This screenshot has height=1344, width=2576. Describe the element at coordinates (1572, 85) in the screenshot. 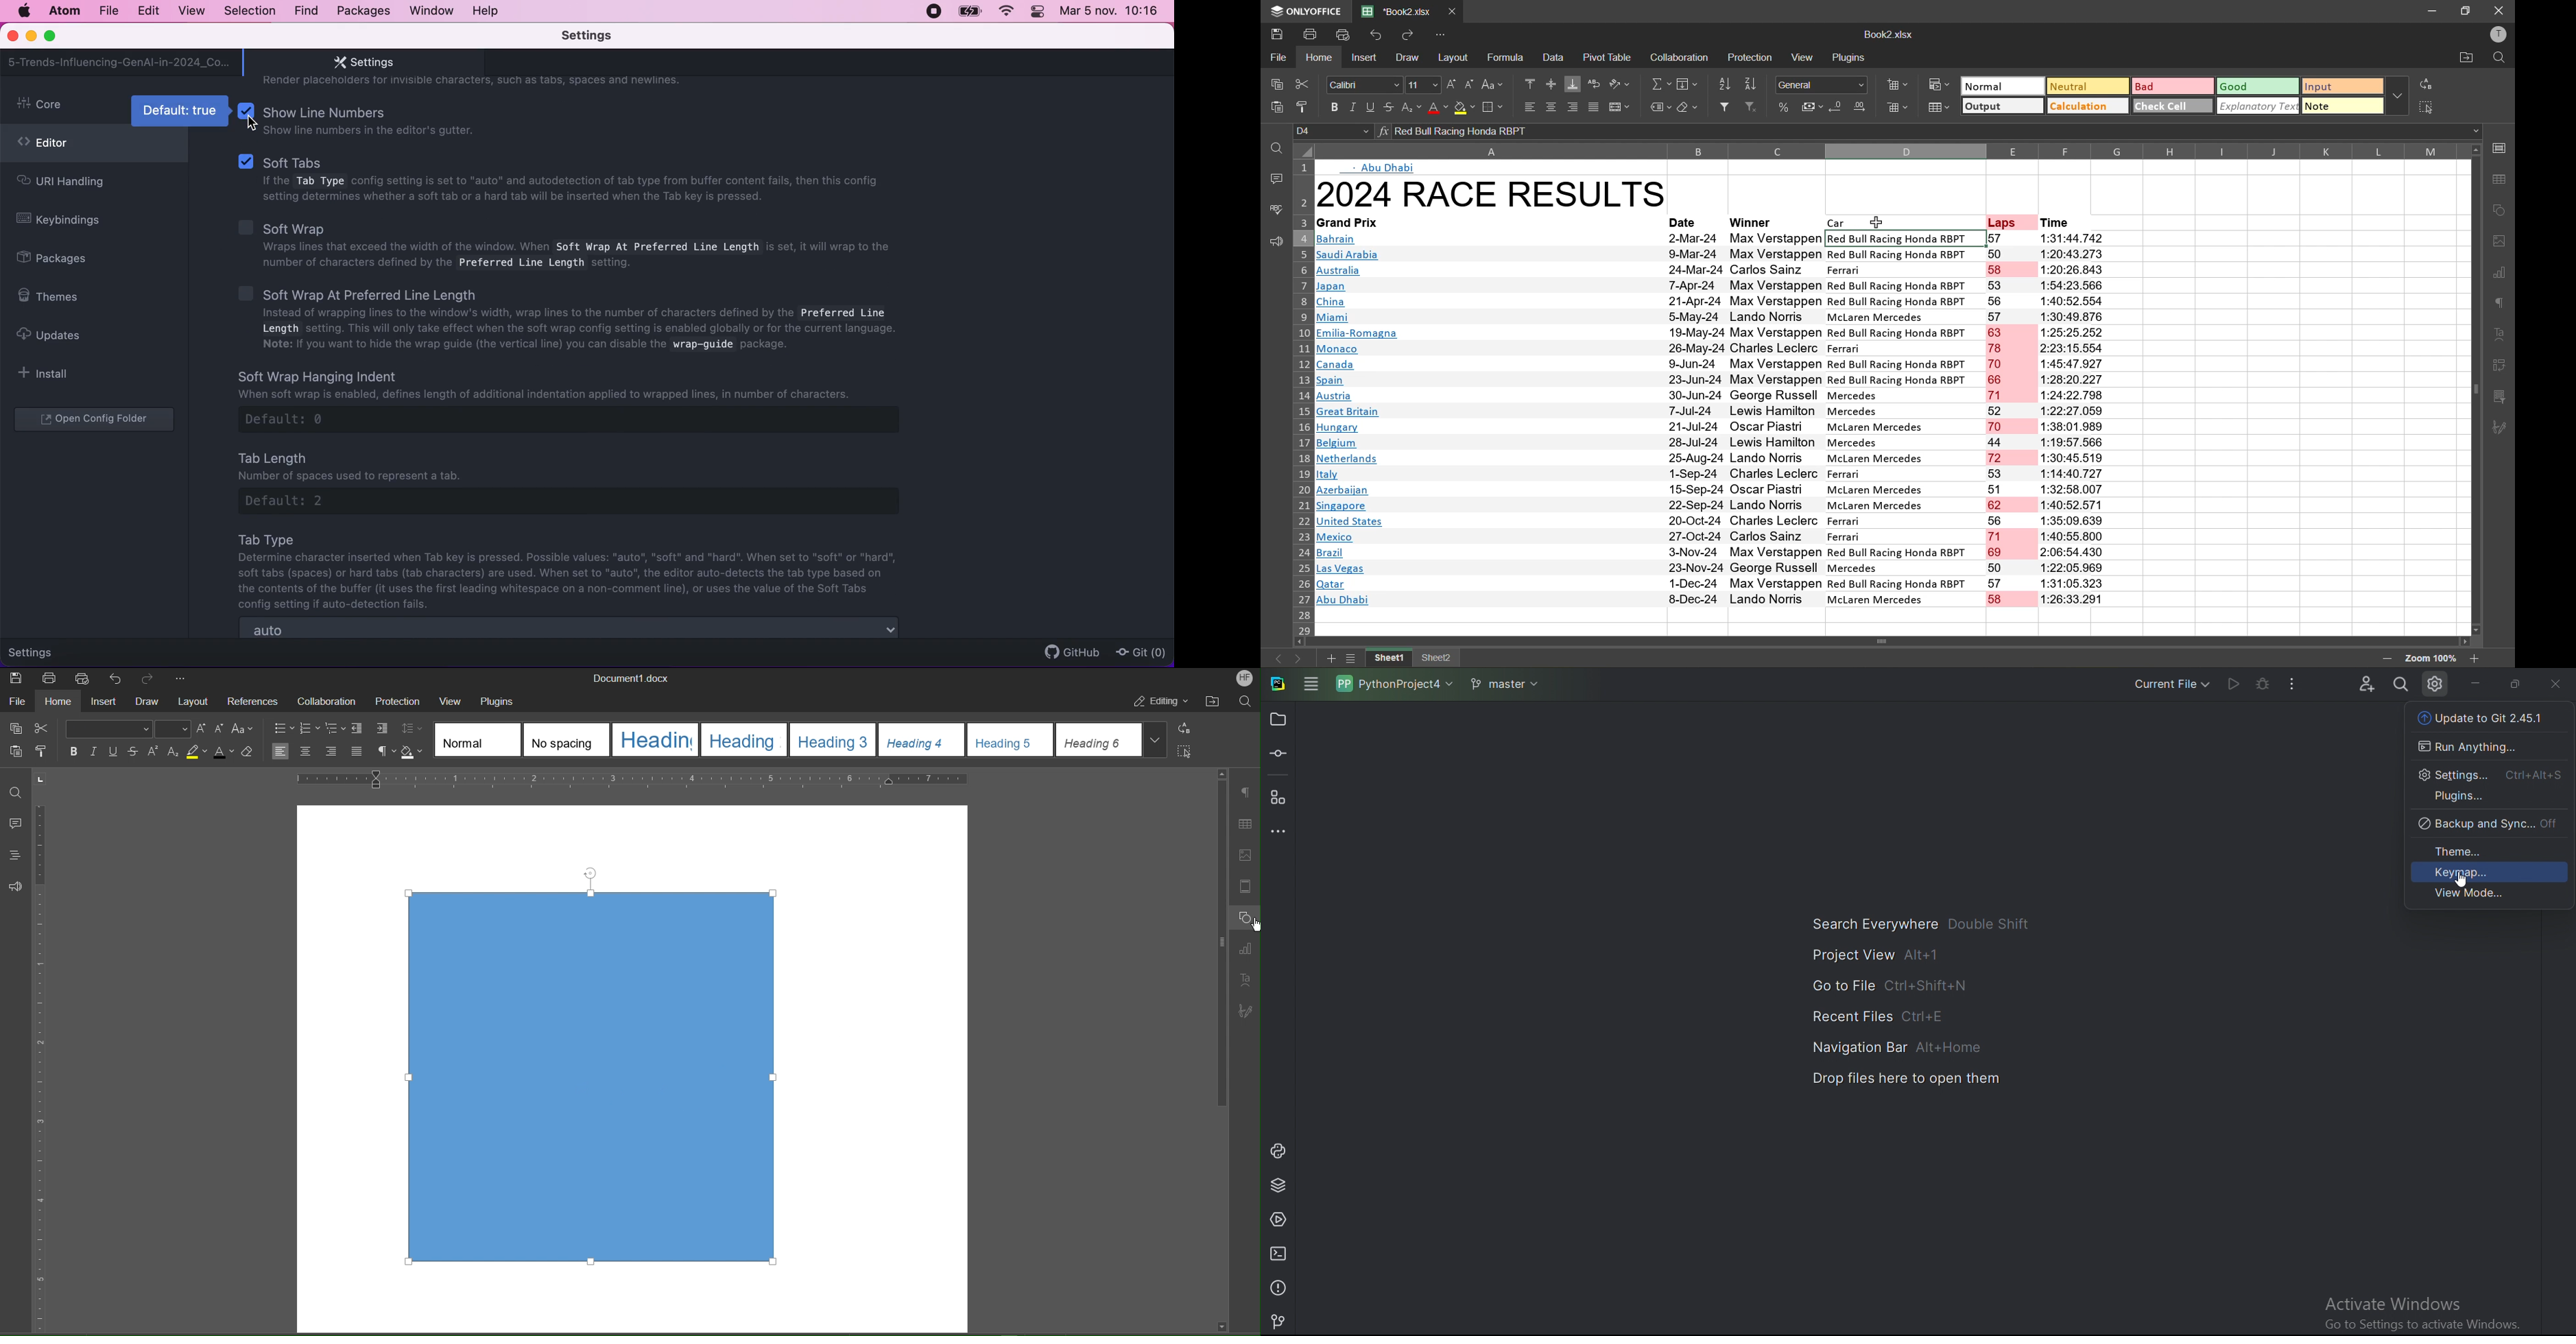

I see `align bottom` at that location.